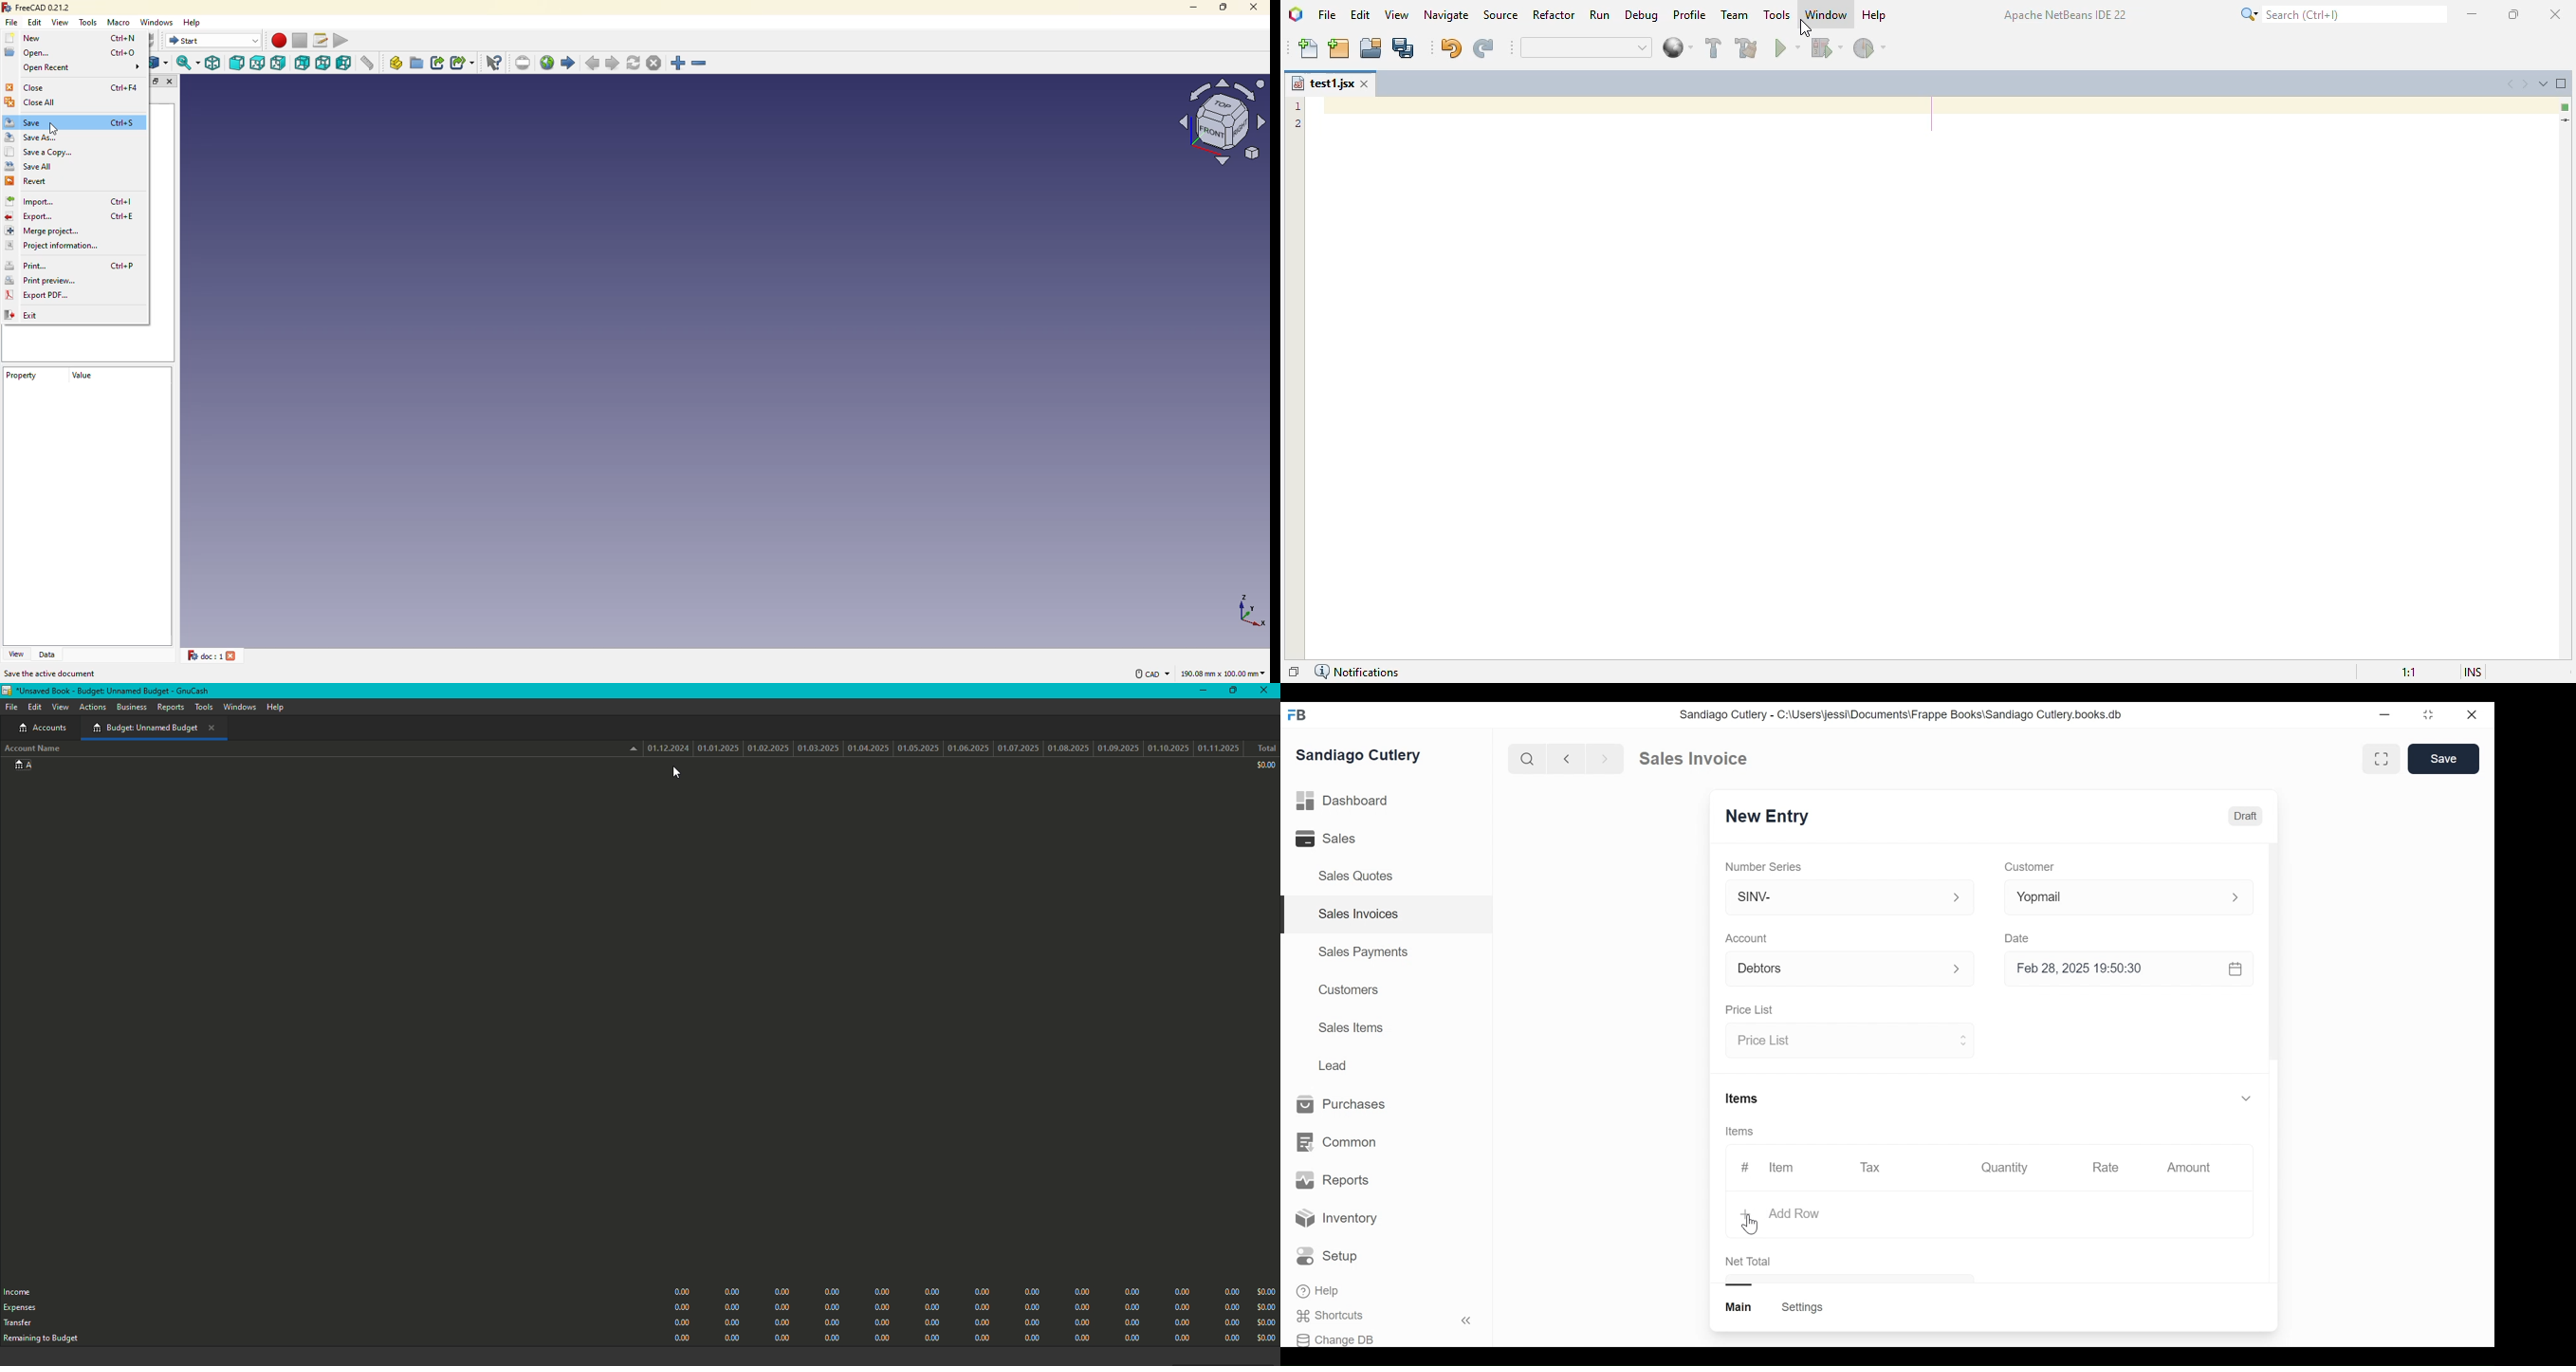 The image size is (2576, 1372). Describe the element at coordinates (1225, 7) in the screenshot. I see `maximize` at that location.